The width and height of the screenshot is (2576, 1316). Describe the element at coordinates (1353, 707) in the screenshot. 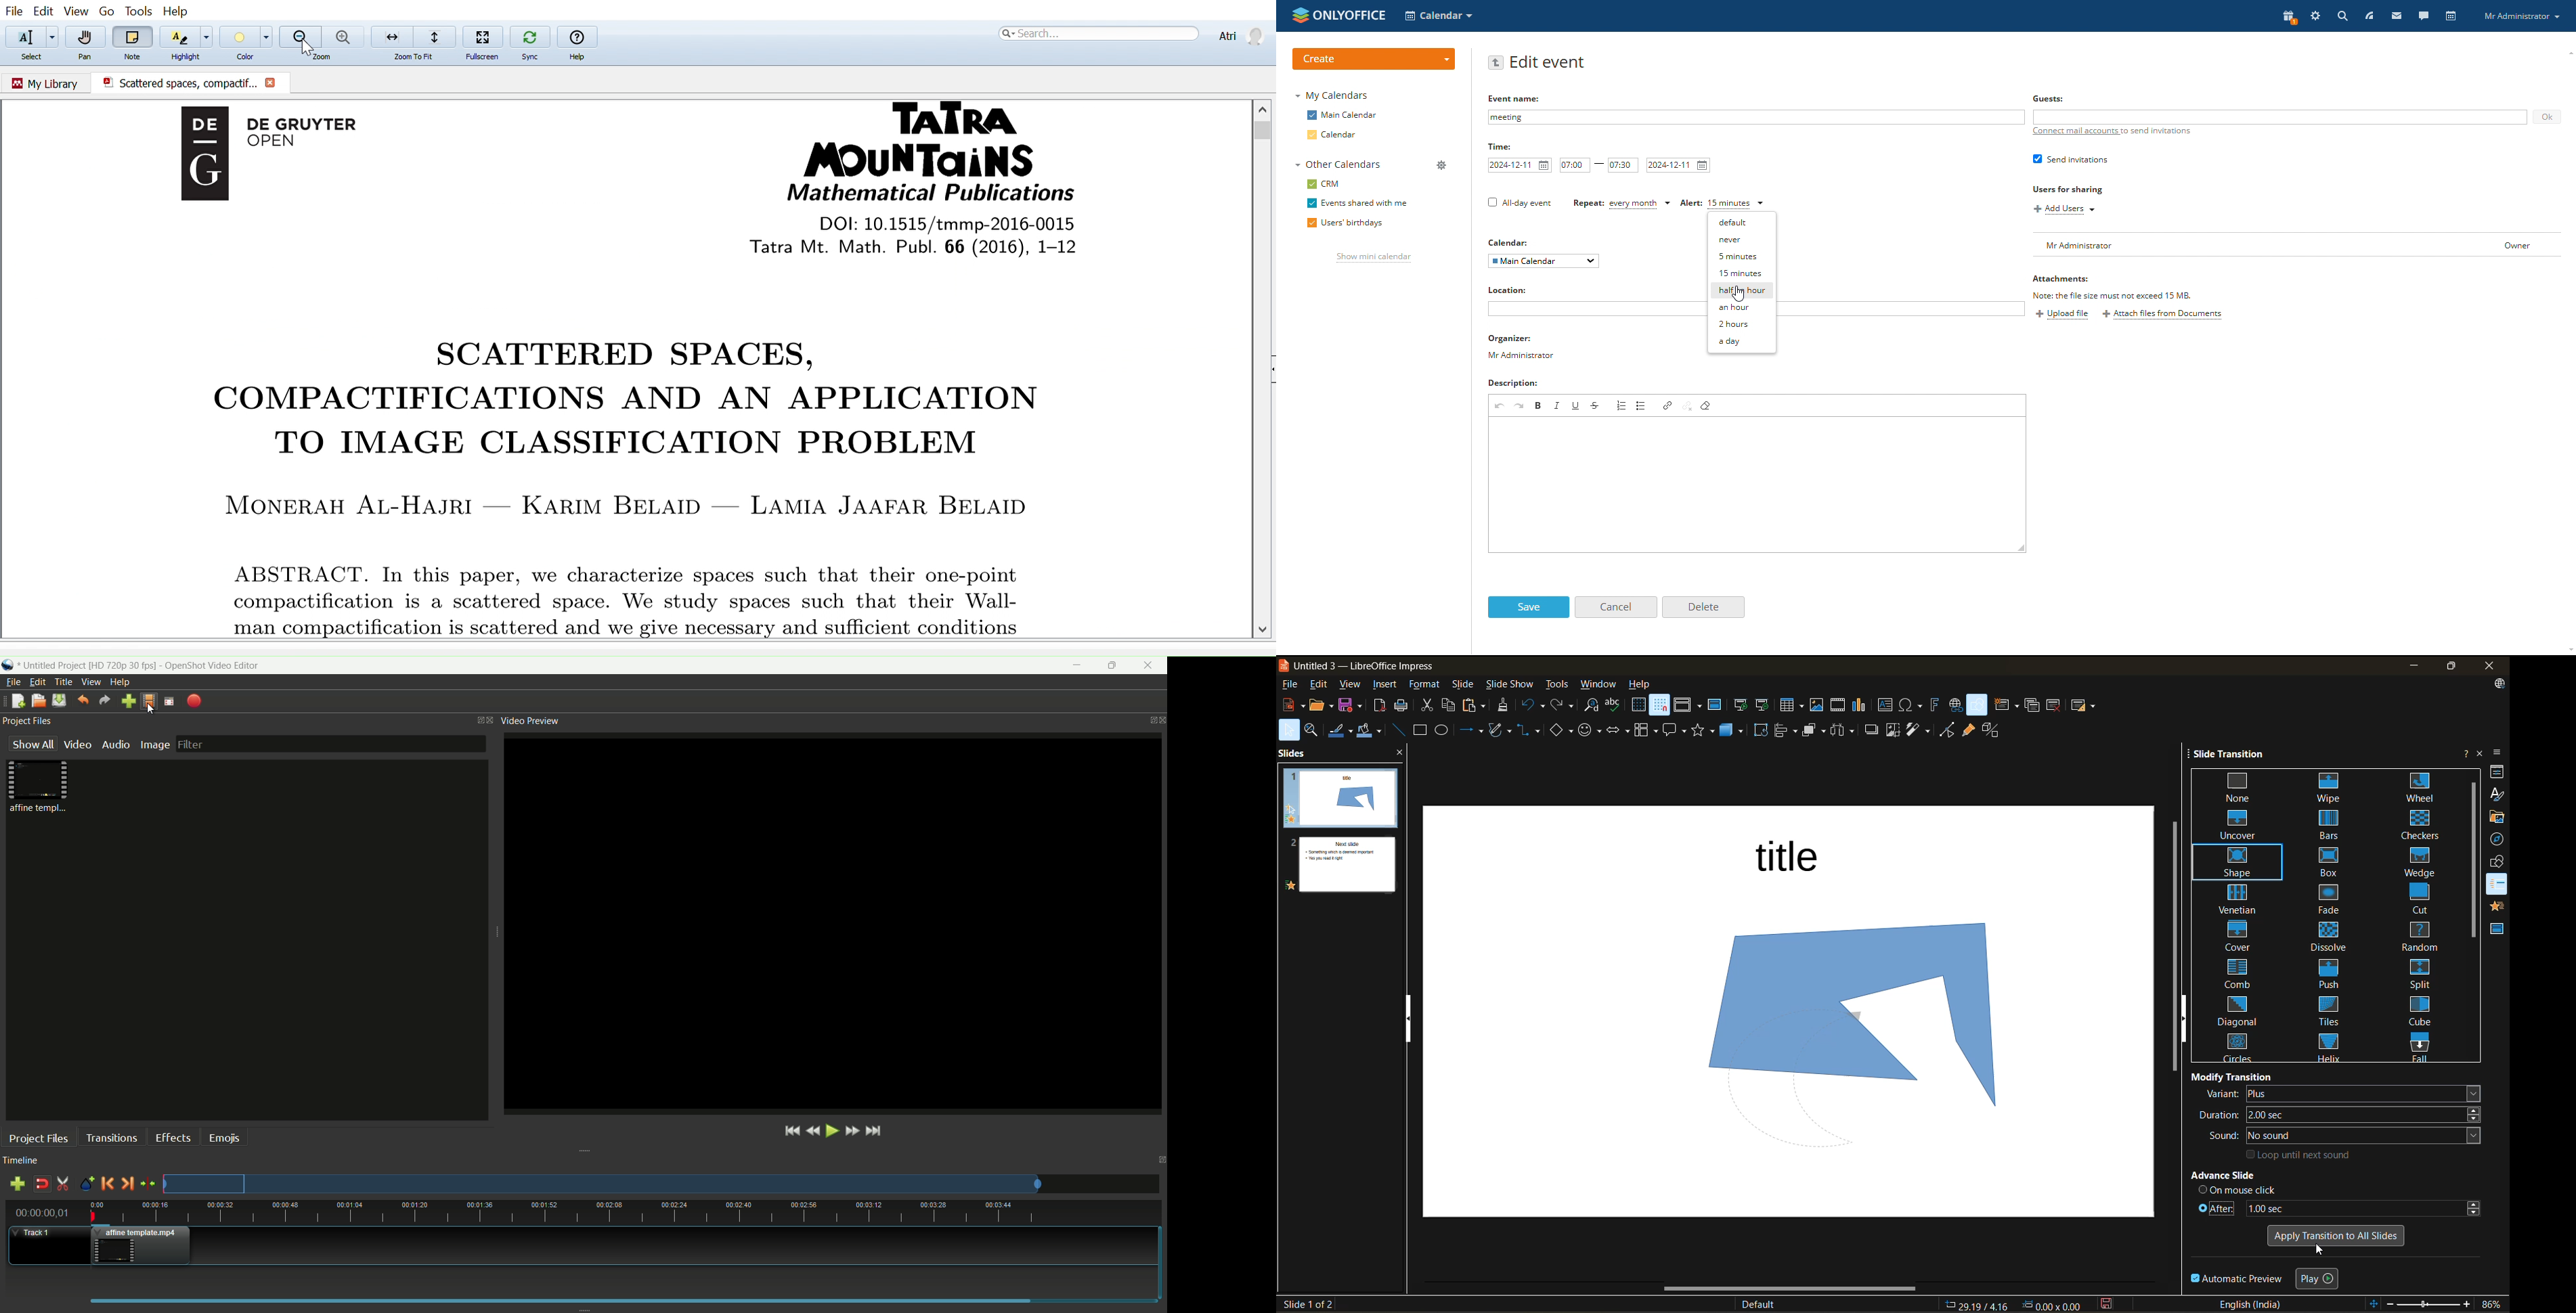

I see `save` at that location.